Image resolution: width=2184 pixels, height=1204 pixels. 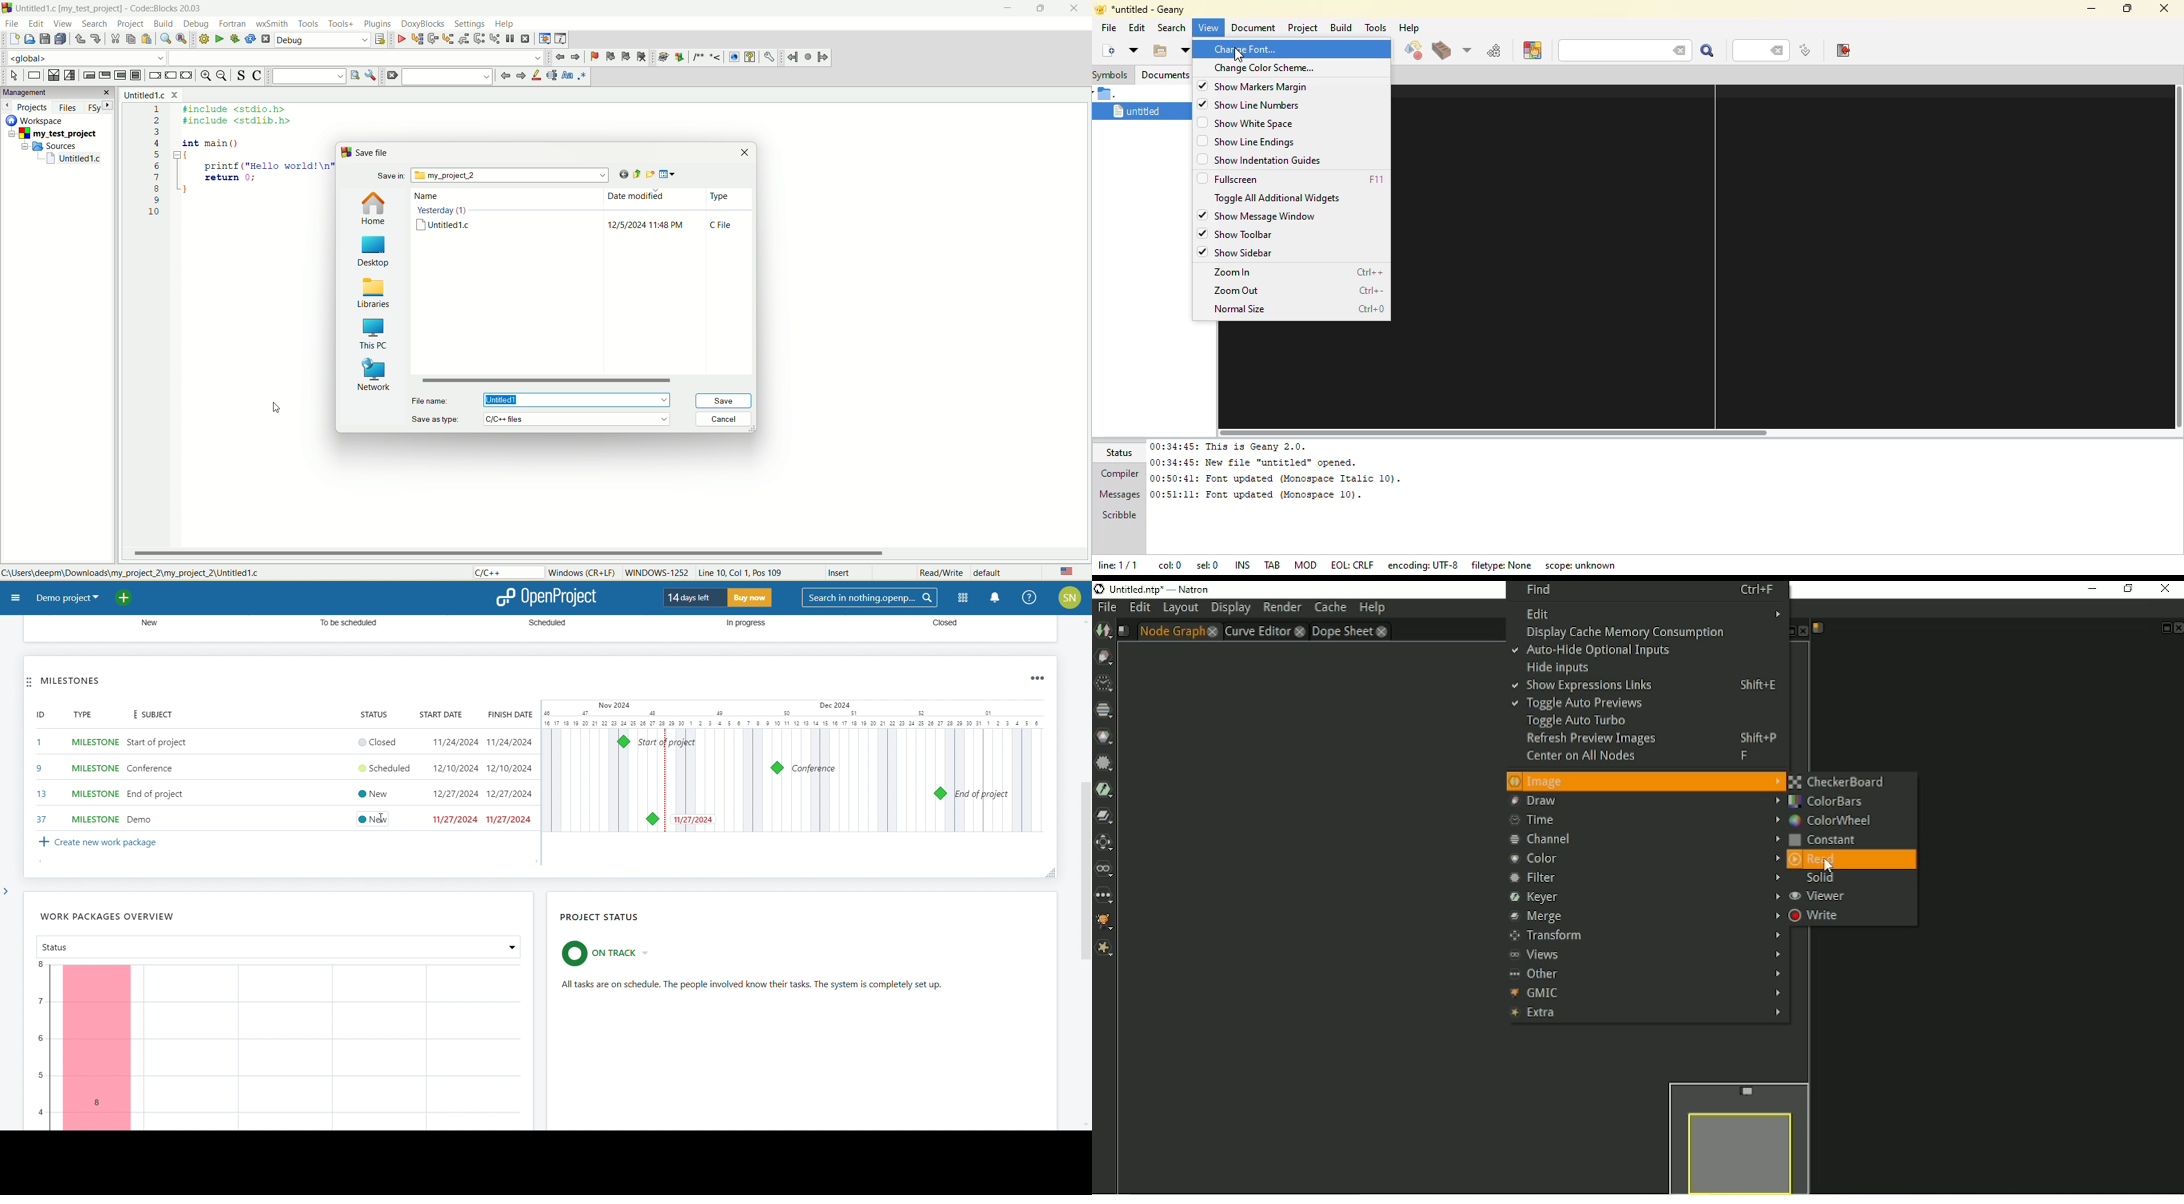 I want to click on id, so click(x=39, y=715).